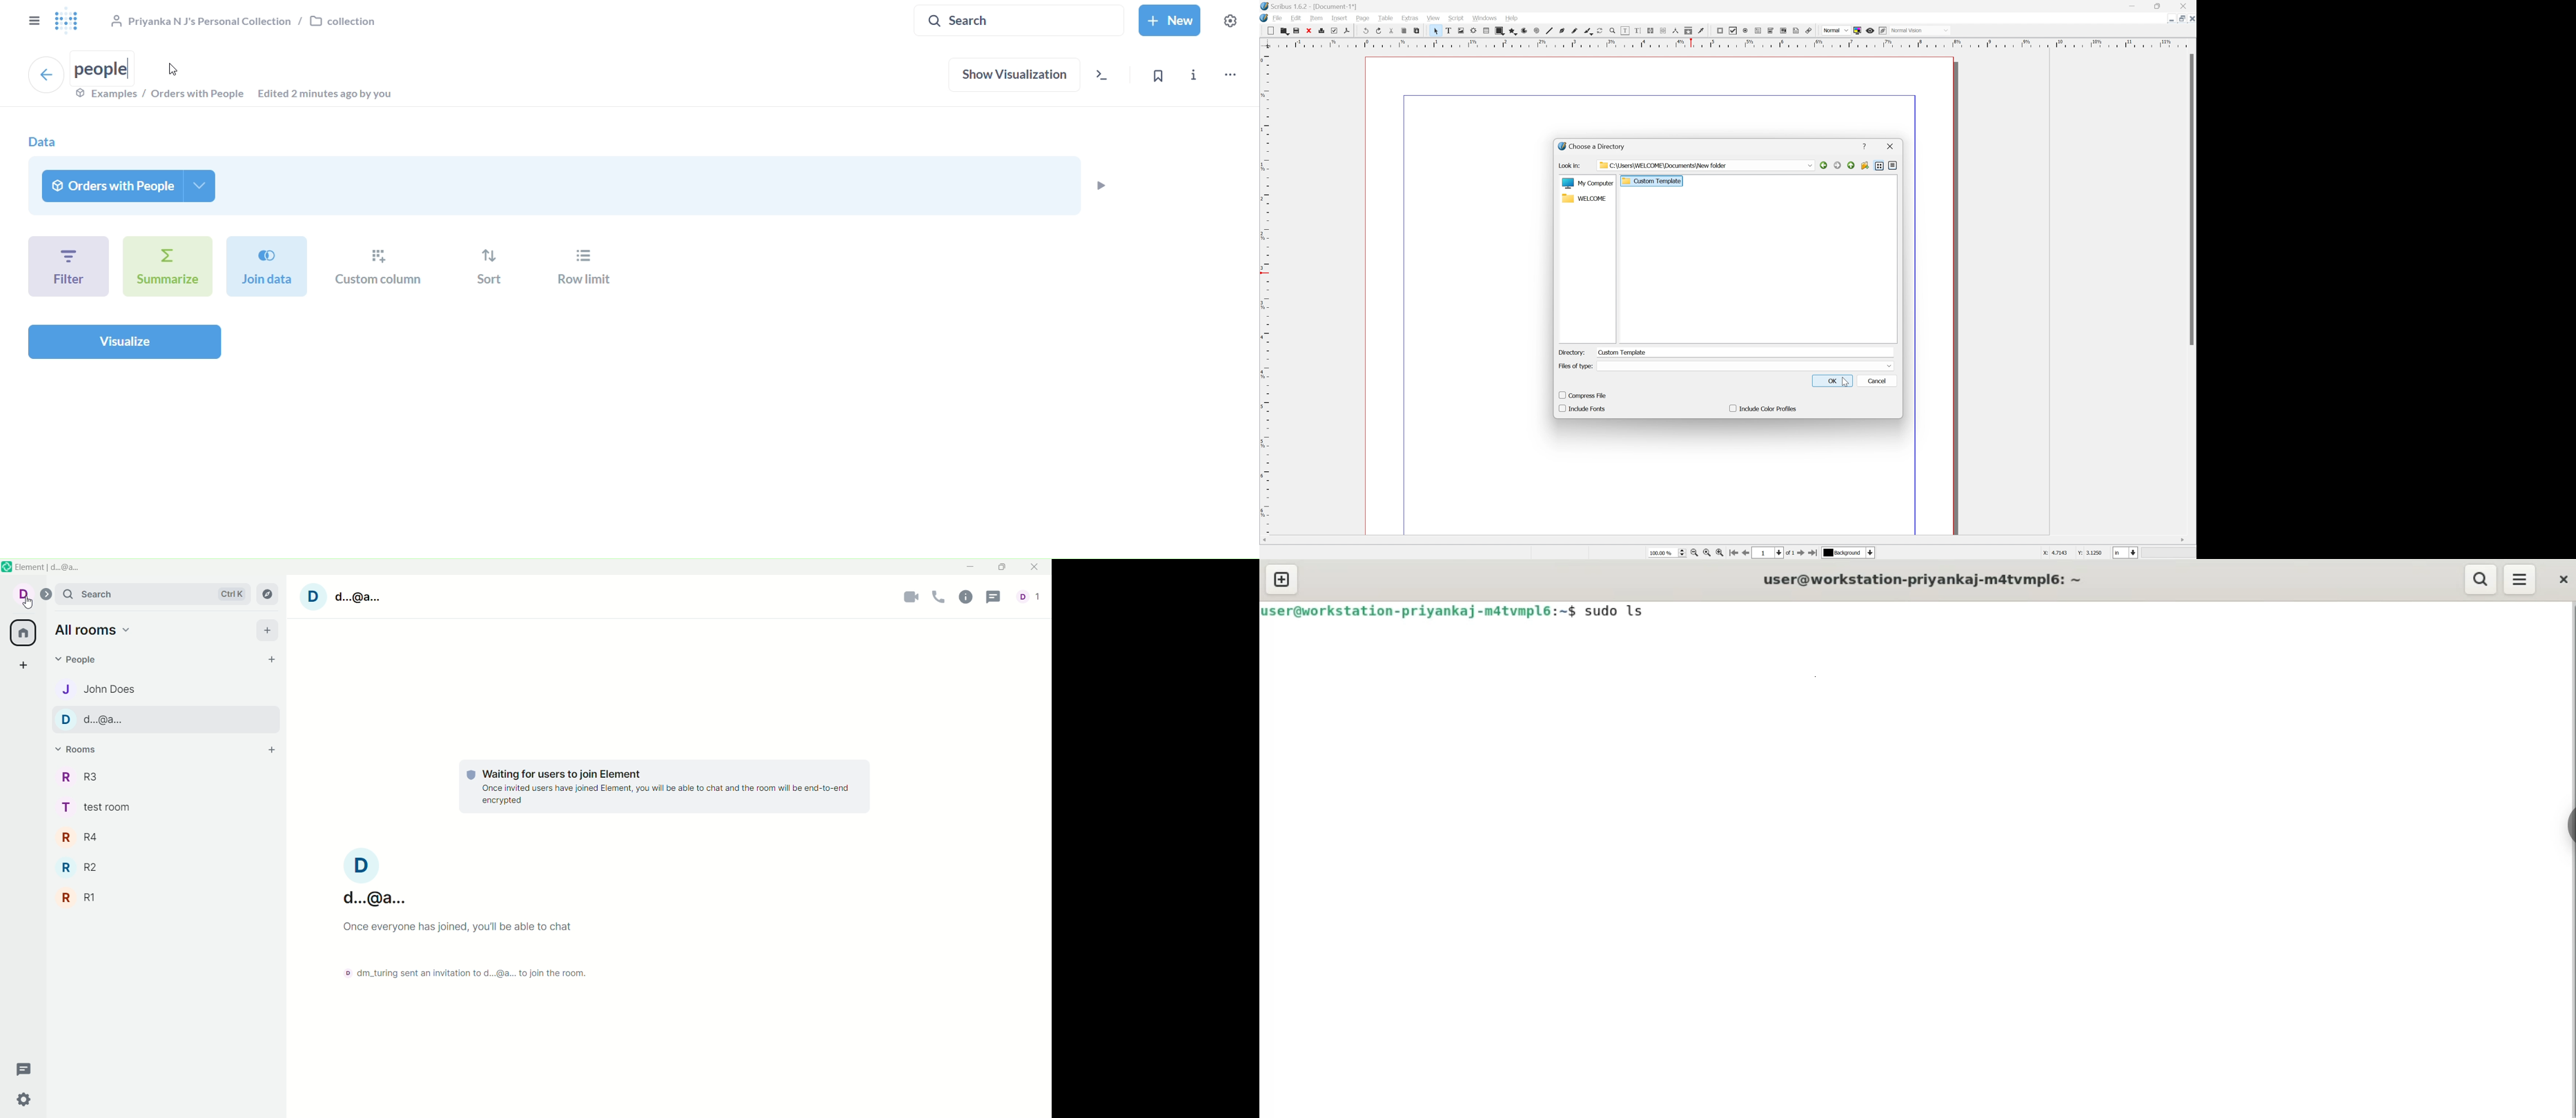 The height and width of the screenshot is (1120, 2576). Describe the element at coordinates (2126, 552) in the screenshot. I see `Select current unit` at that location.